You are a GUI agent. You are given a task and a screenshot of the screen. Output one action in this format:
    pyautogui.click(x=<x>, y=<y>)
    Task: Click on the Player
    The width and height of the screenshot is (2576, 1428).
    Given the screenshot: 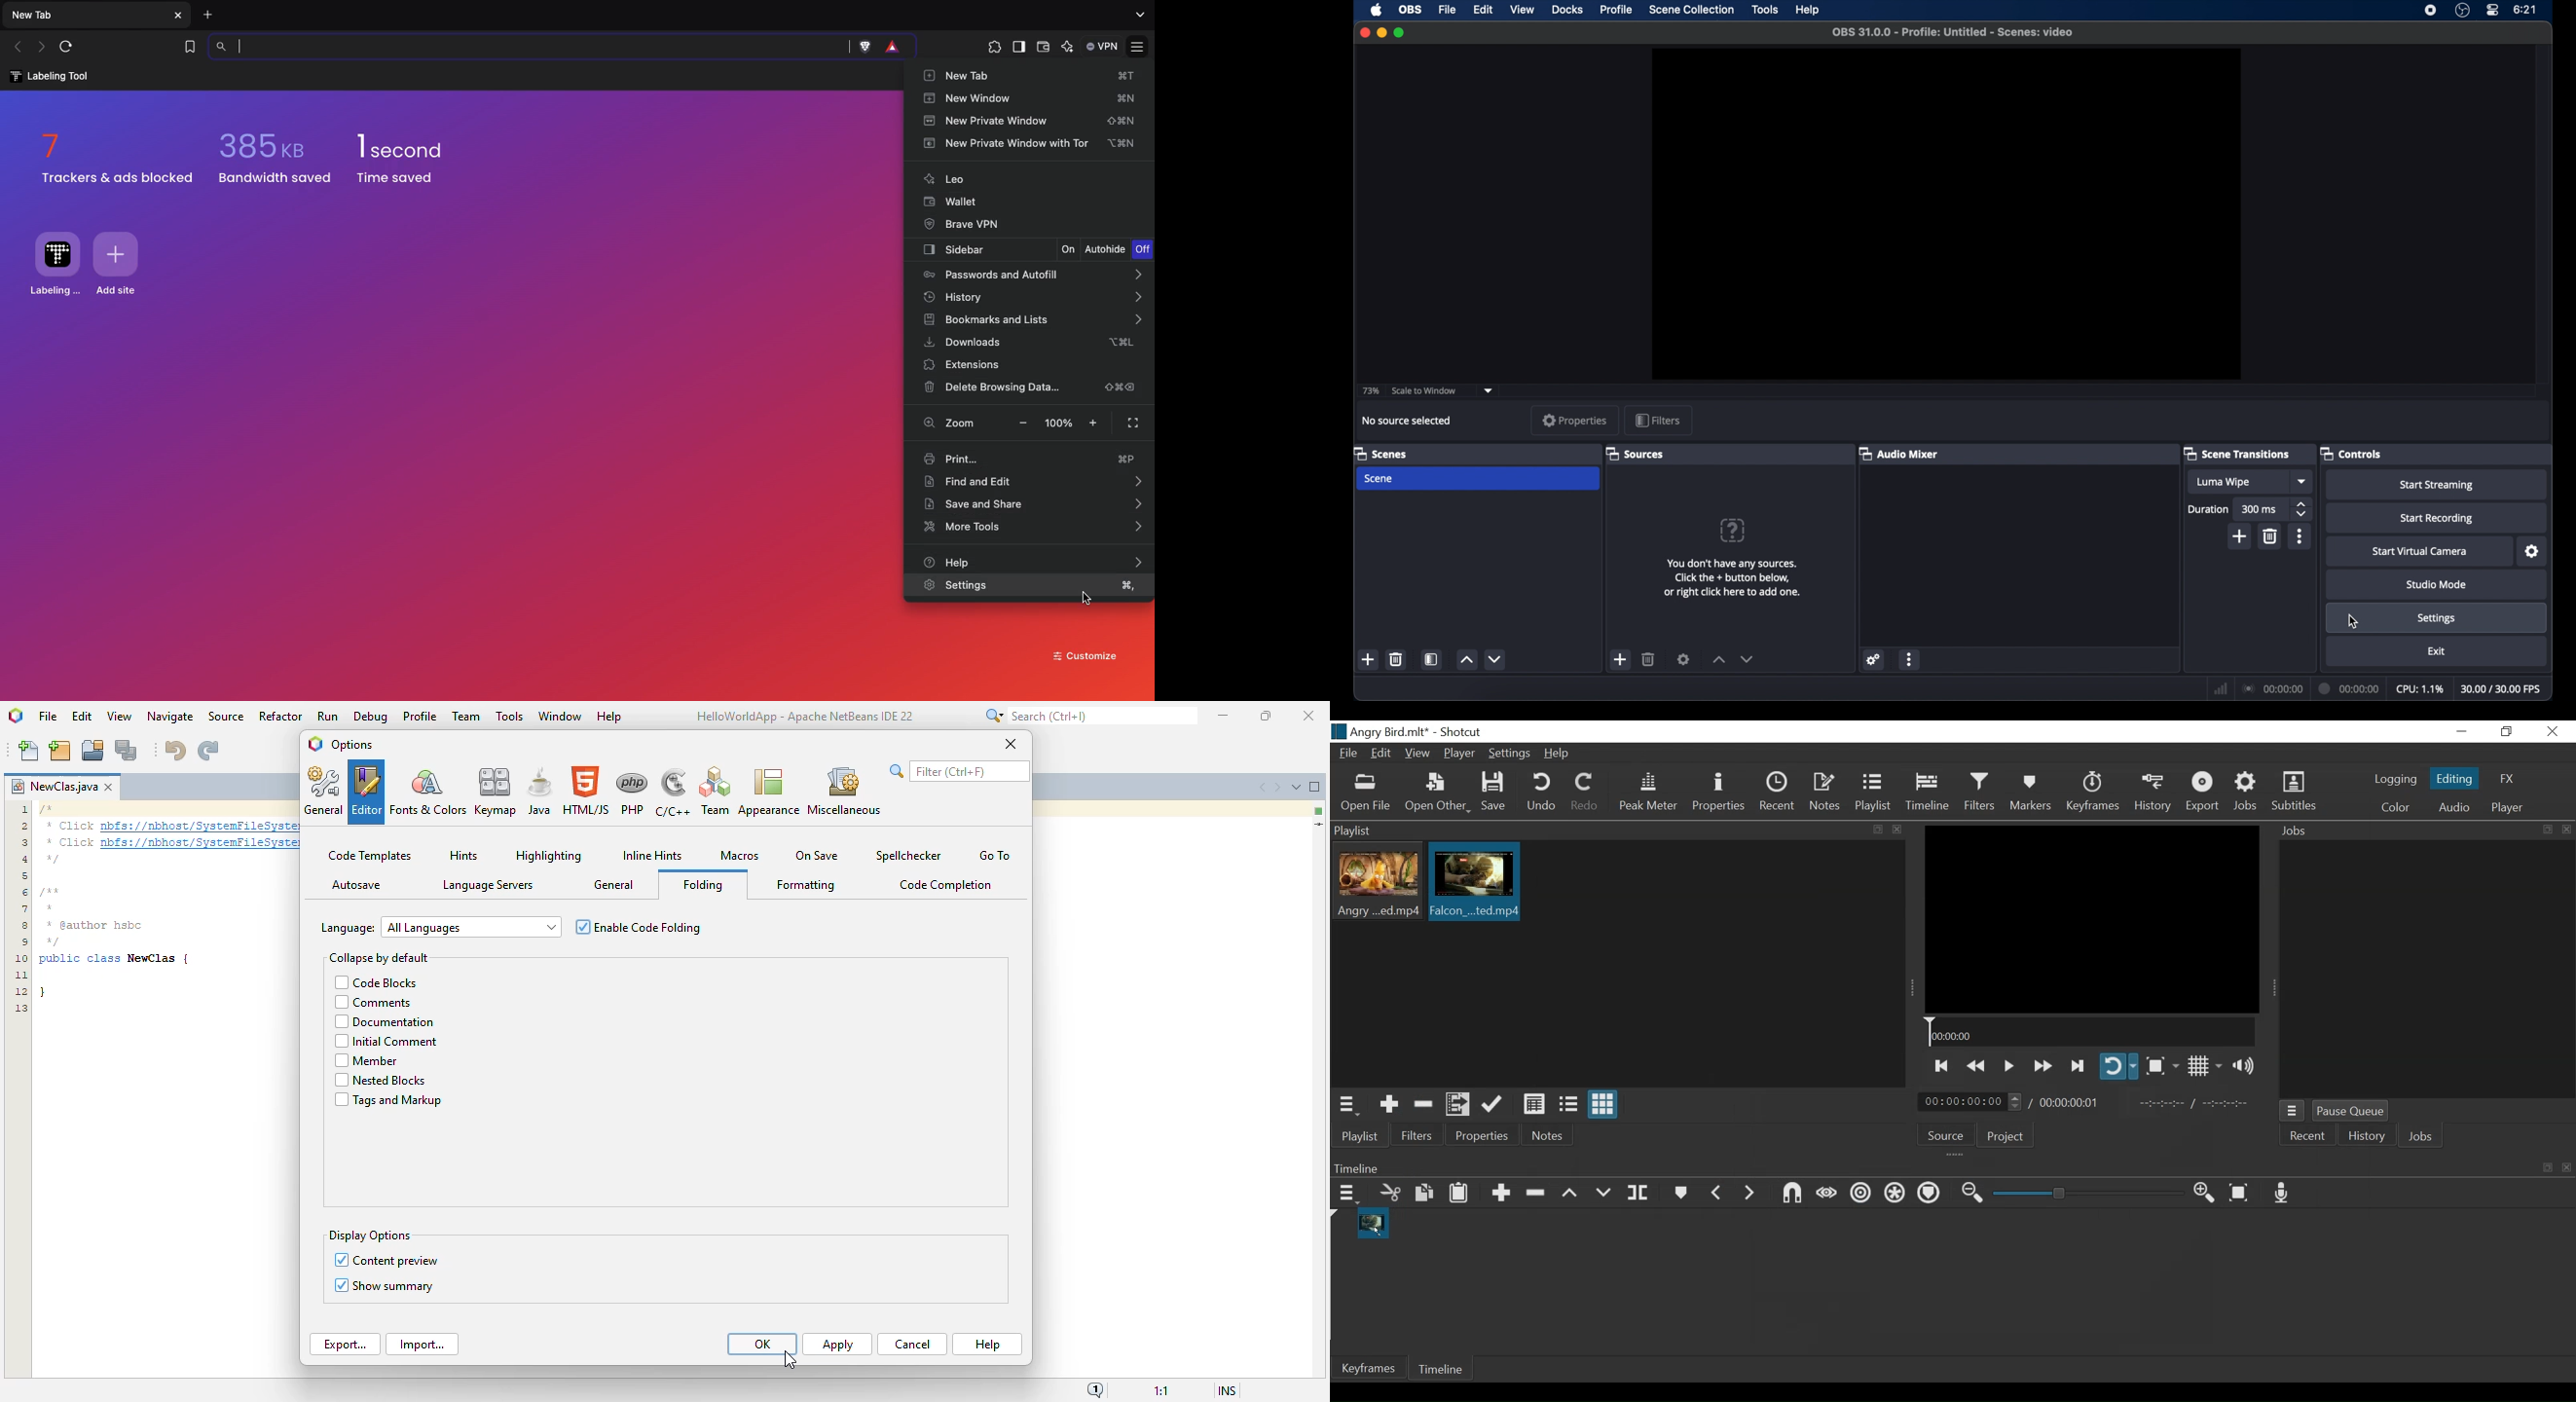 What is the action you would take?
    pyautogui.click(x=1460, y=755)
    